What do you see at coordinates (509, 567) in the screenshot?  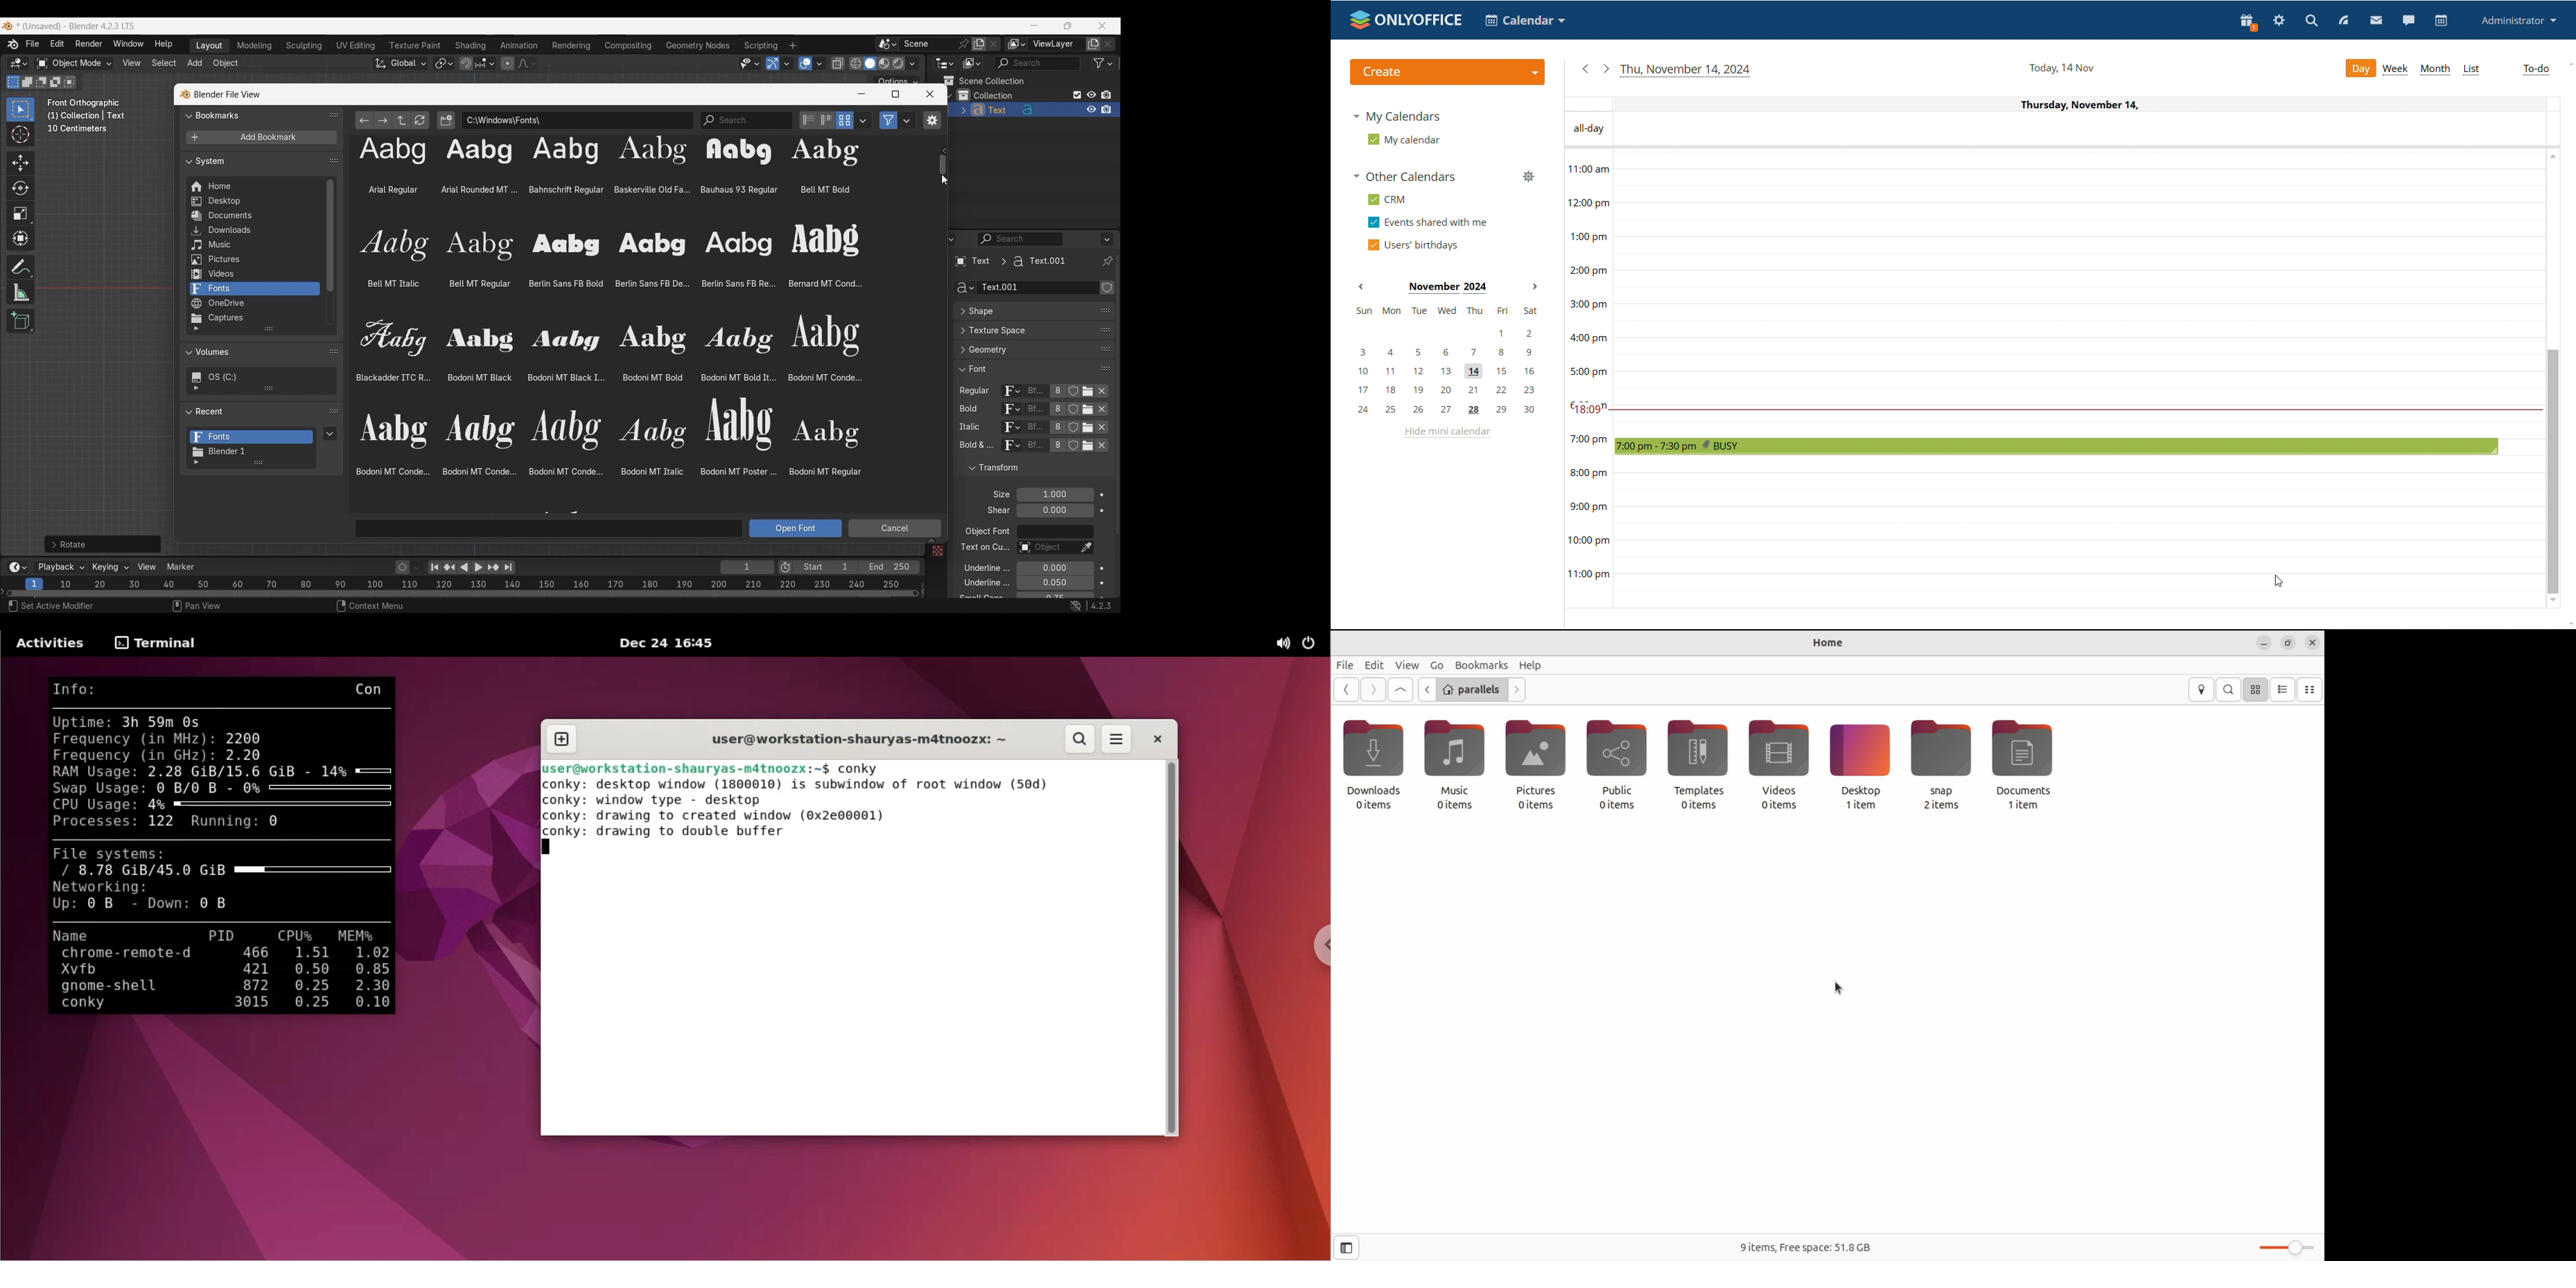 I see `Jump to end point` at bounding box center [509, 567].